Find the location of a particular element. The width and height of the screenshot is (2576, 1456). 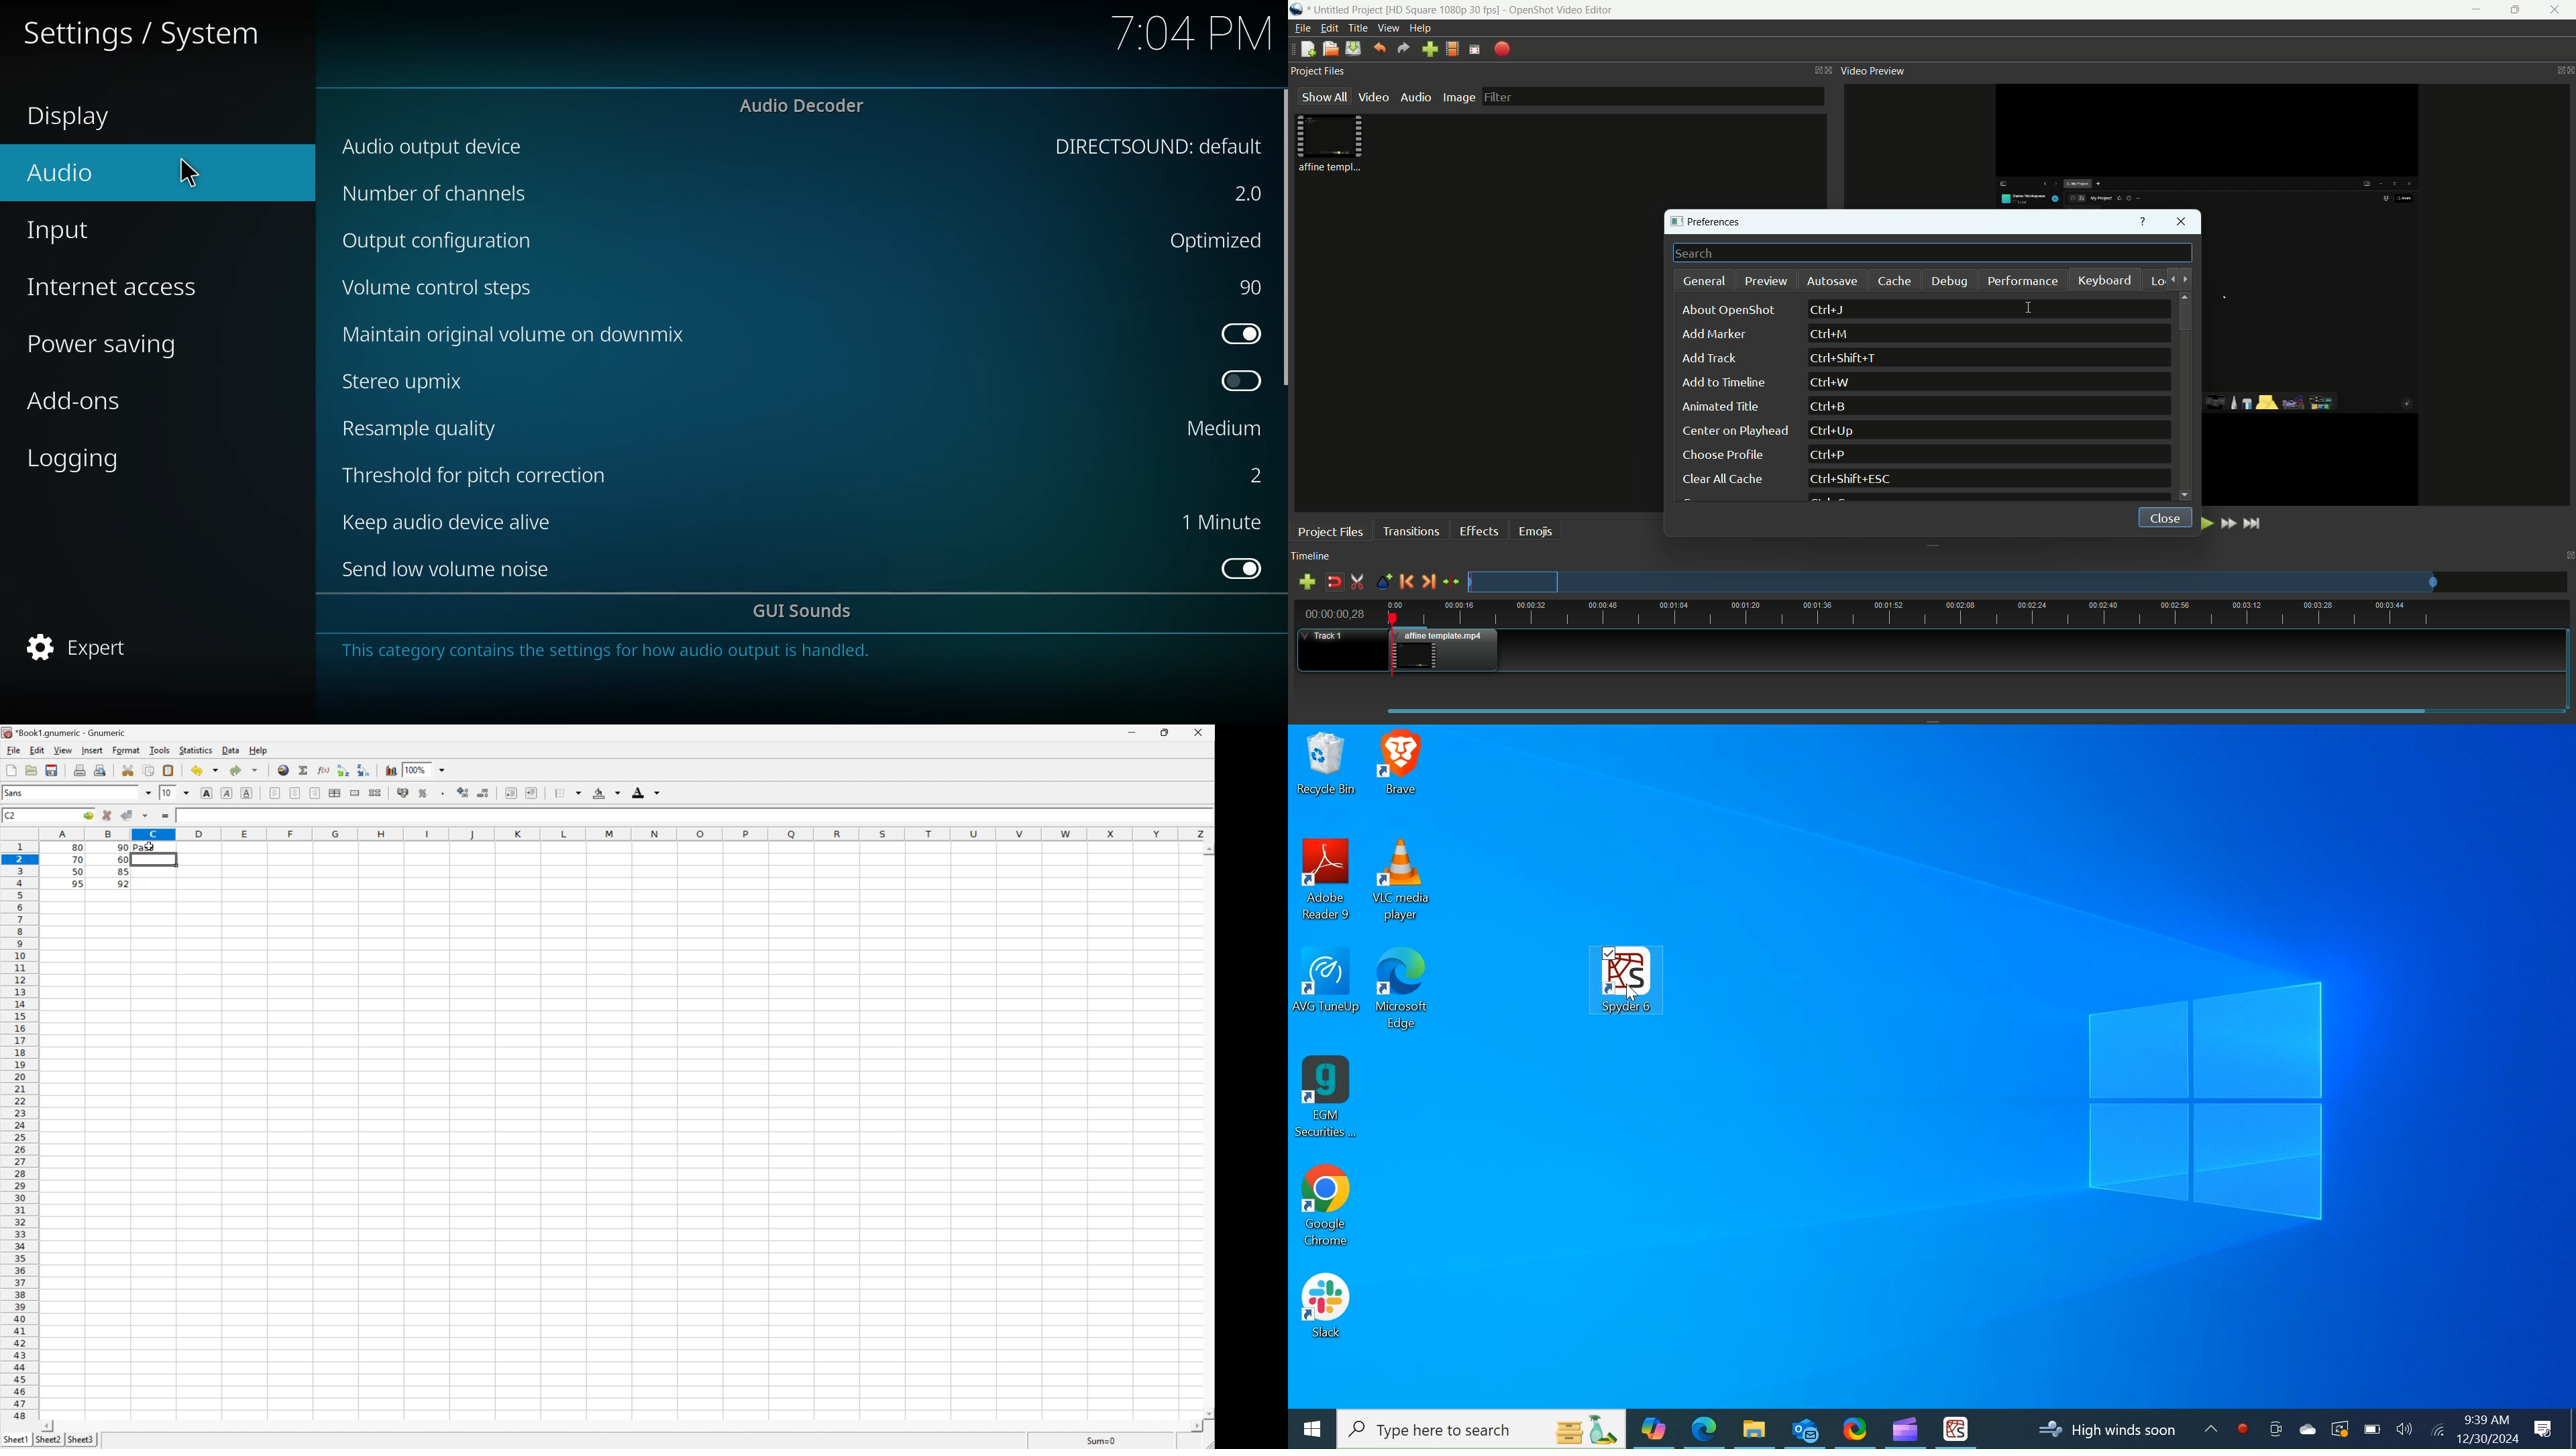

Notification is located at coordinates (2544, 1430).